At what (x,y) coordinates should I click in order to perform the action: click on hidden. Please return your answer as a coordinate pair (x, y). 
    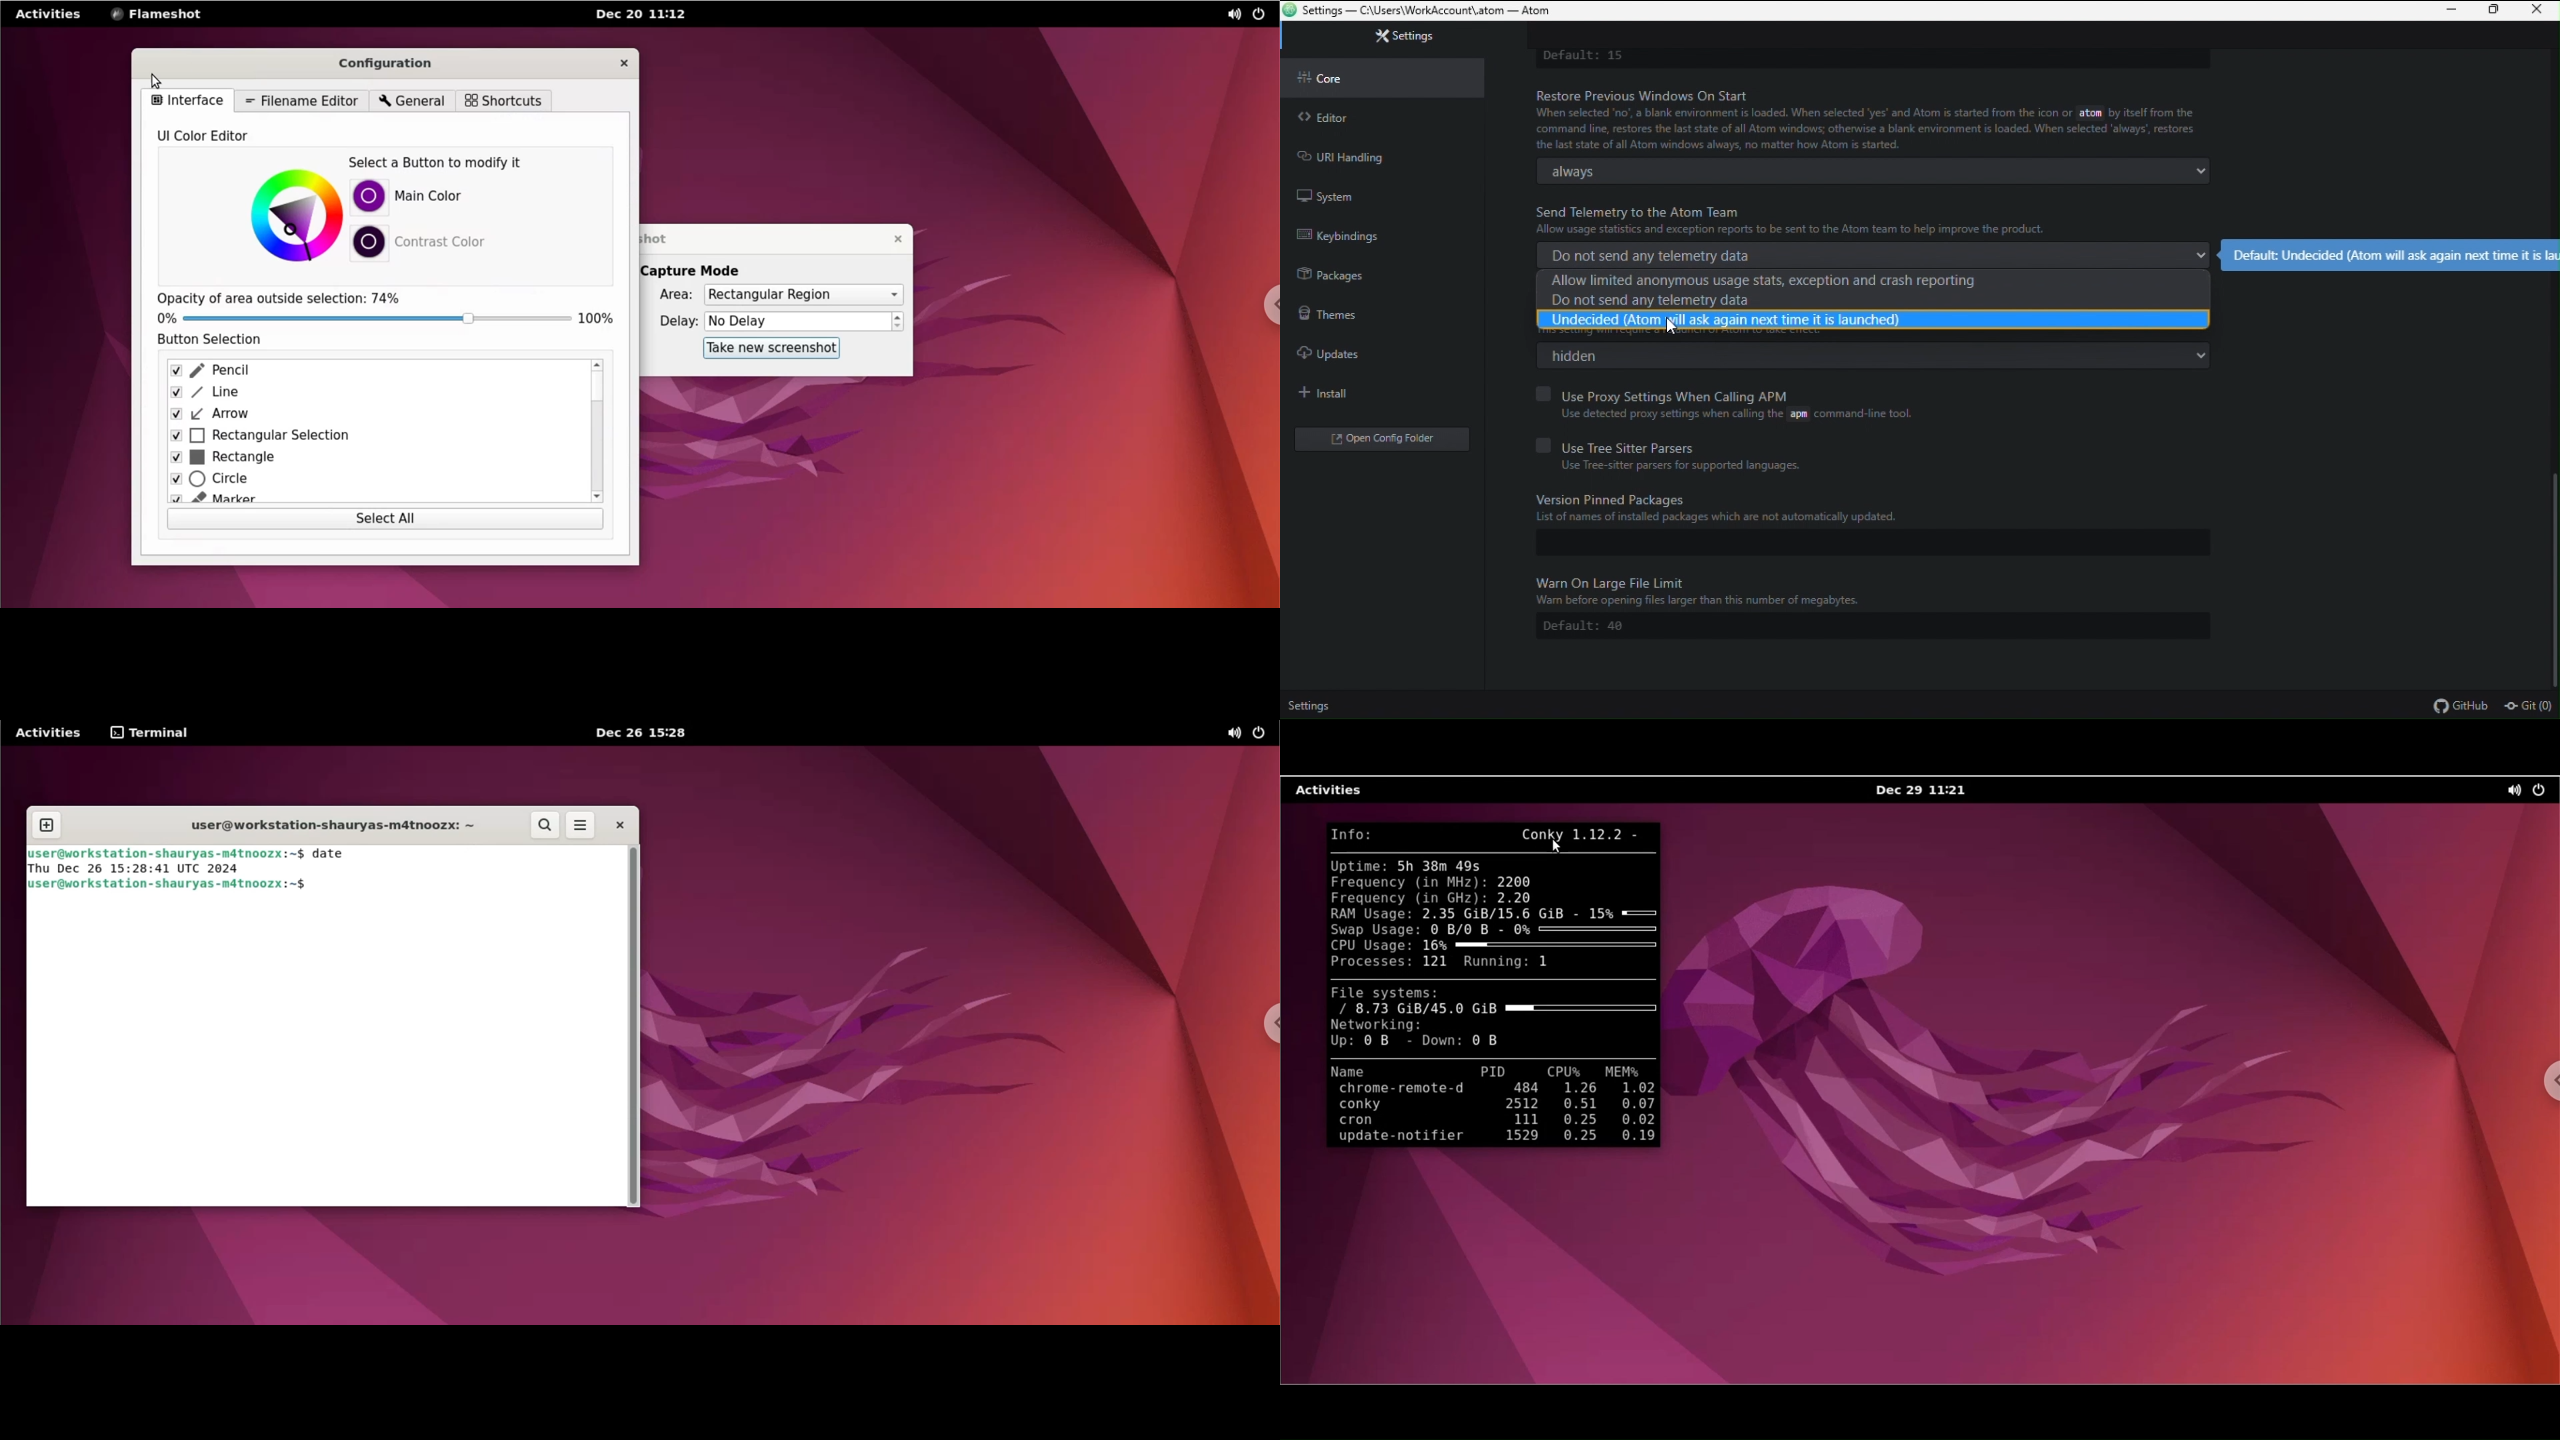
    Looking at the image, I should click on (1879, 354).